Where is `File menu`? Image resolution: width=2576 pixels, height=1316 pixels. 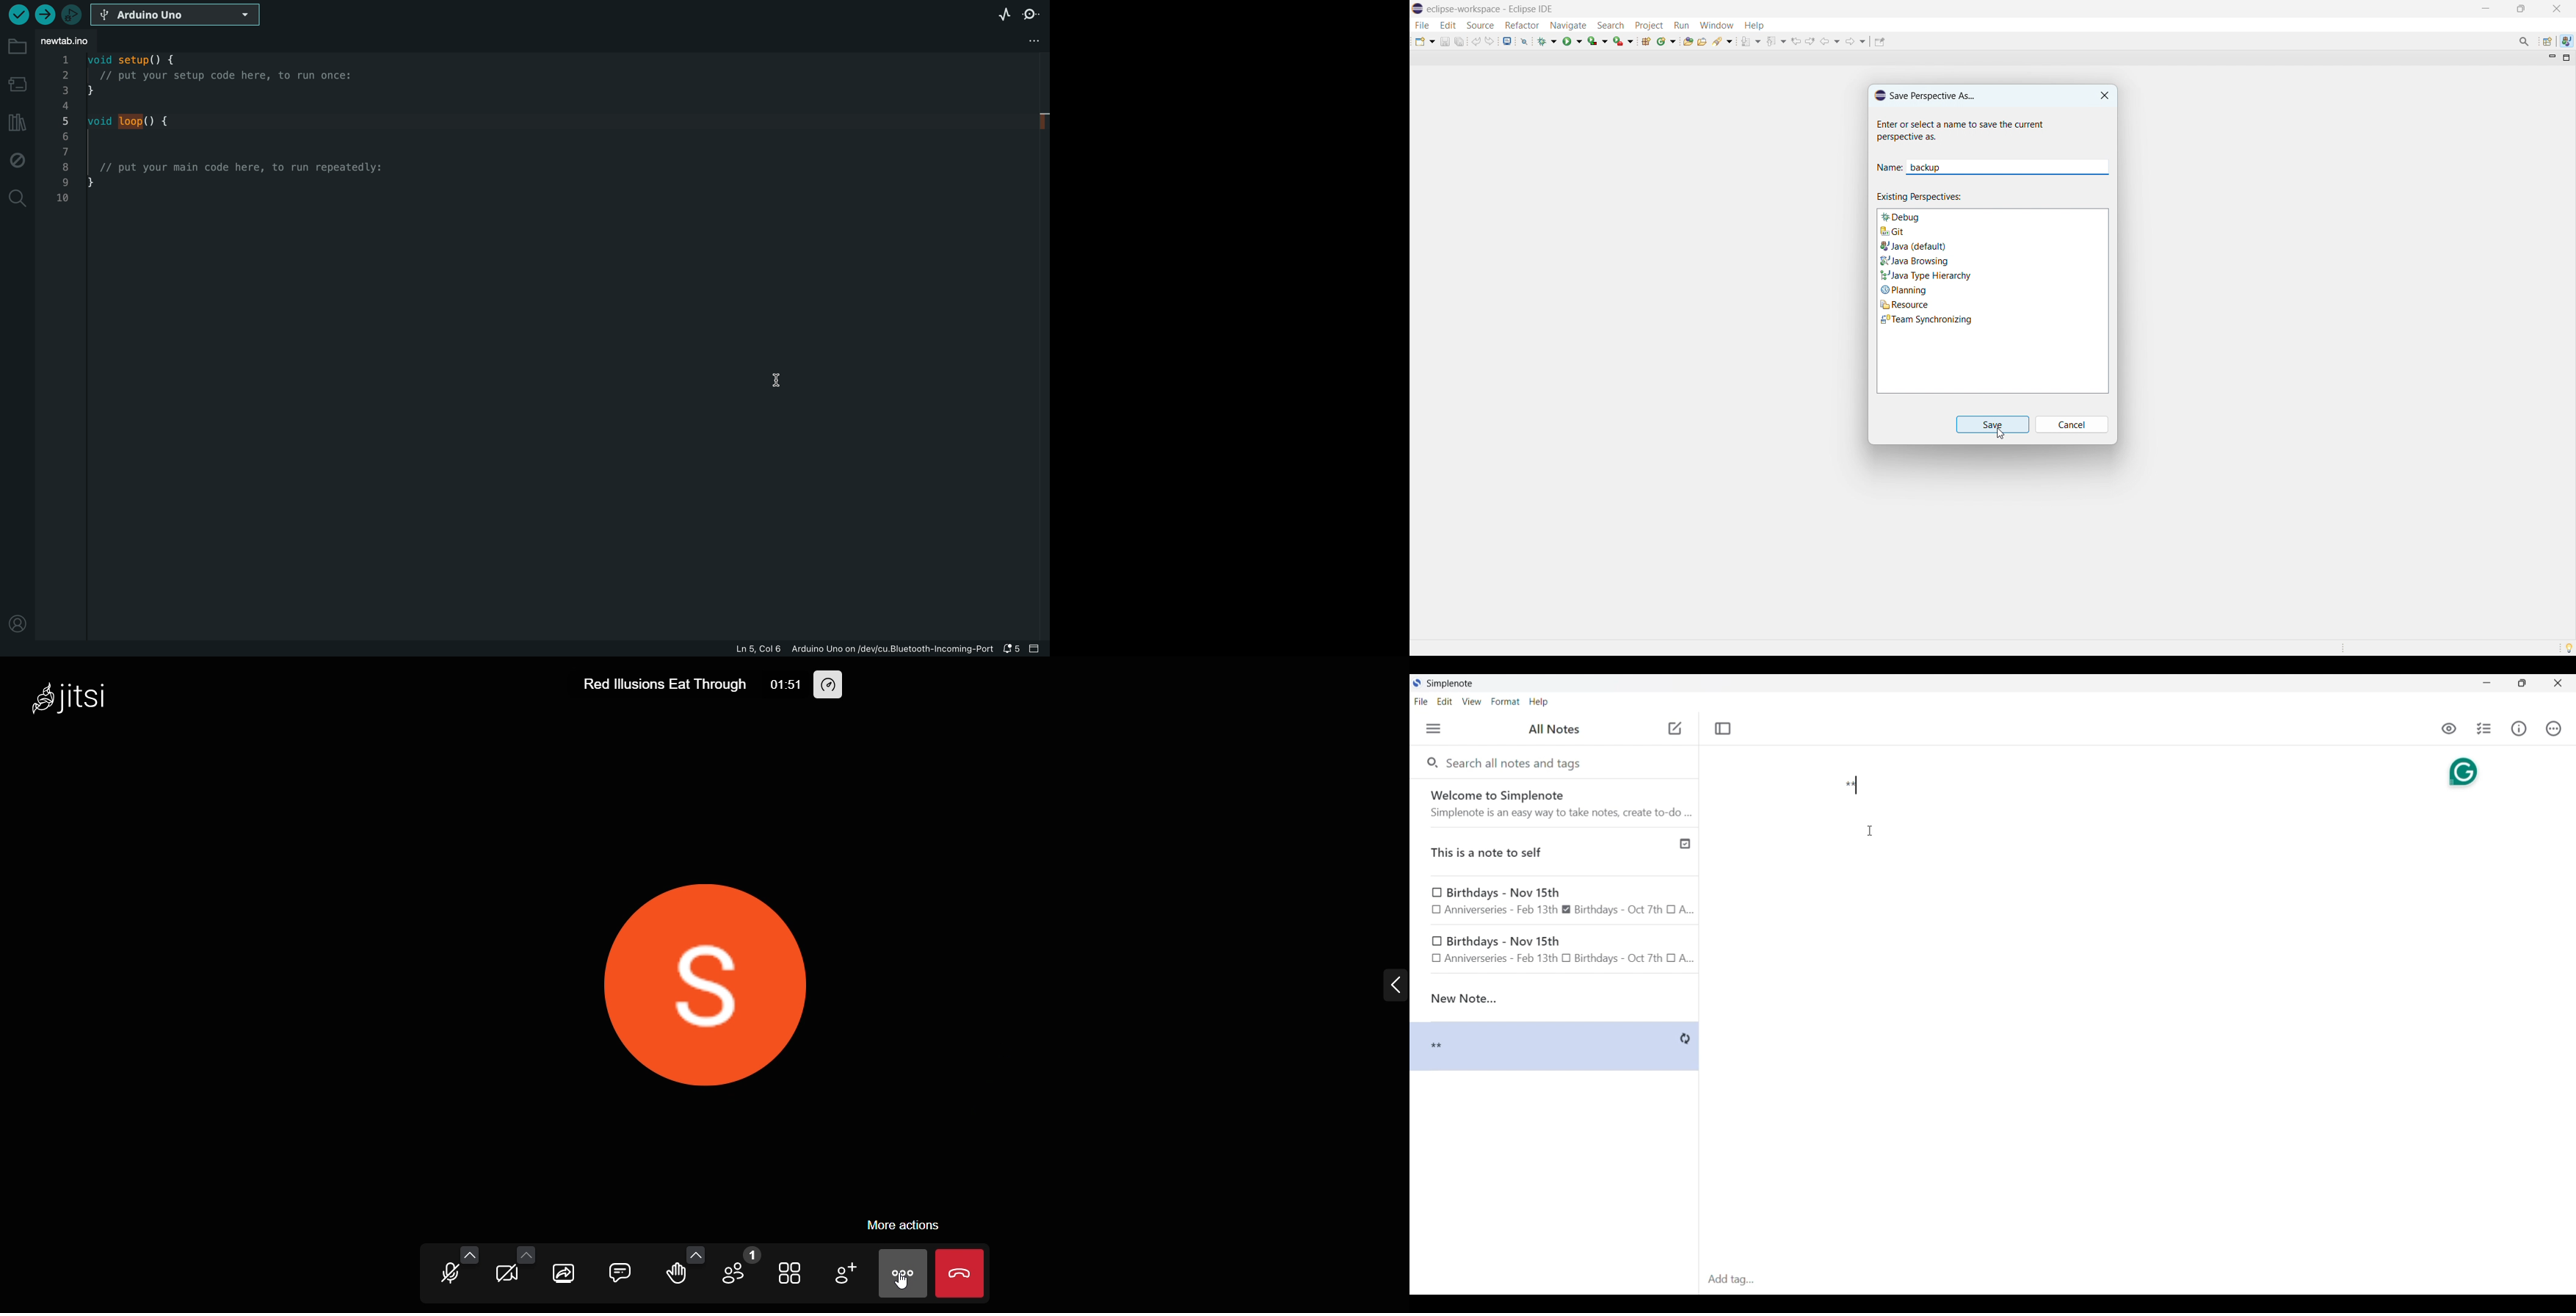 File menu is located at coordinates (1421, 701).